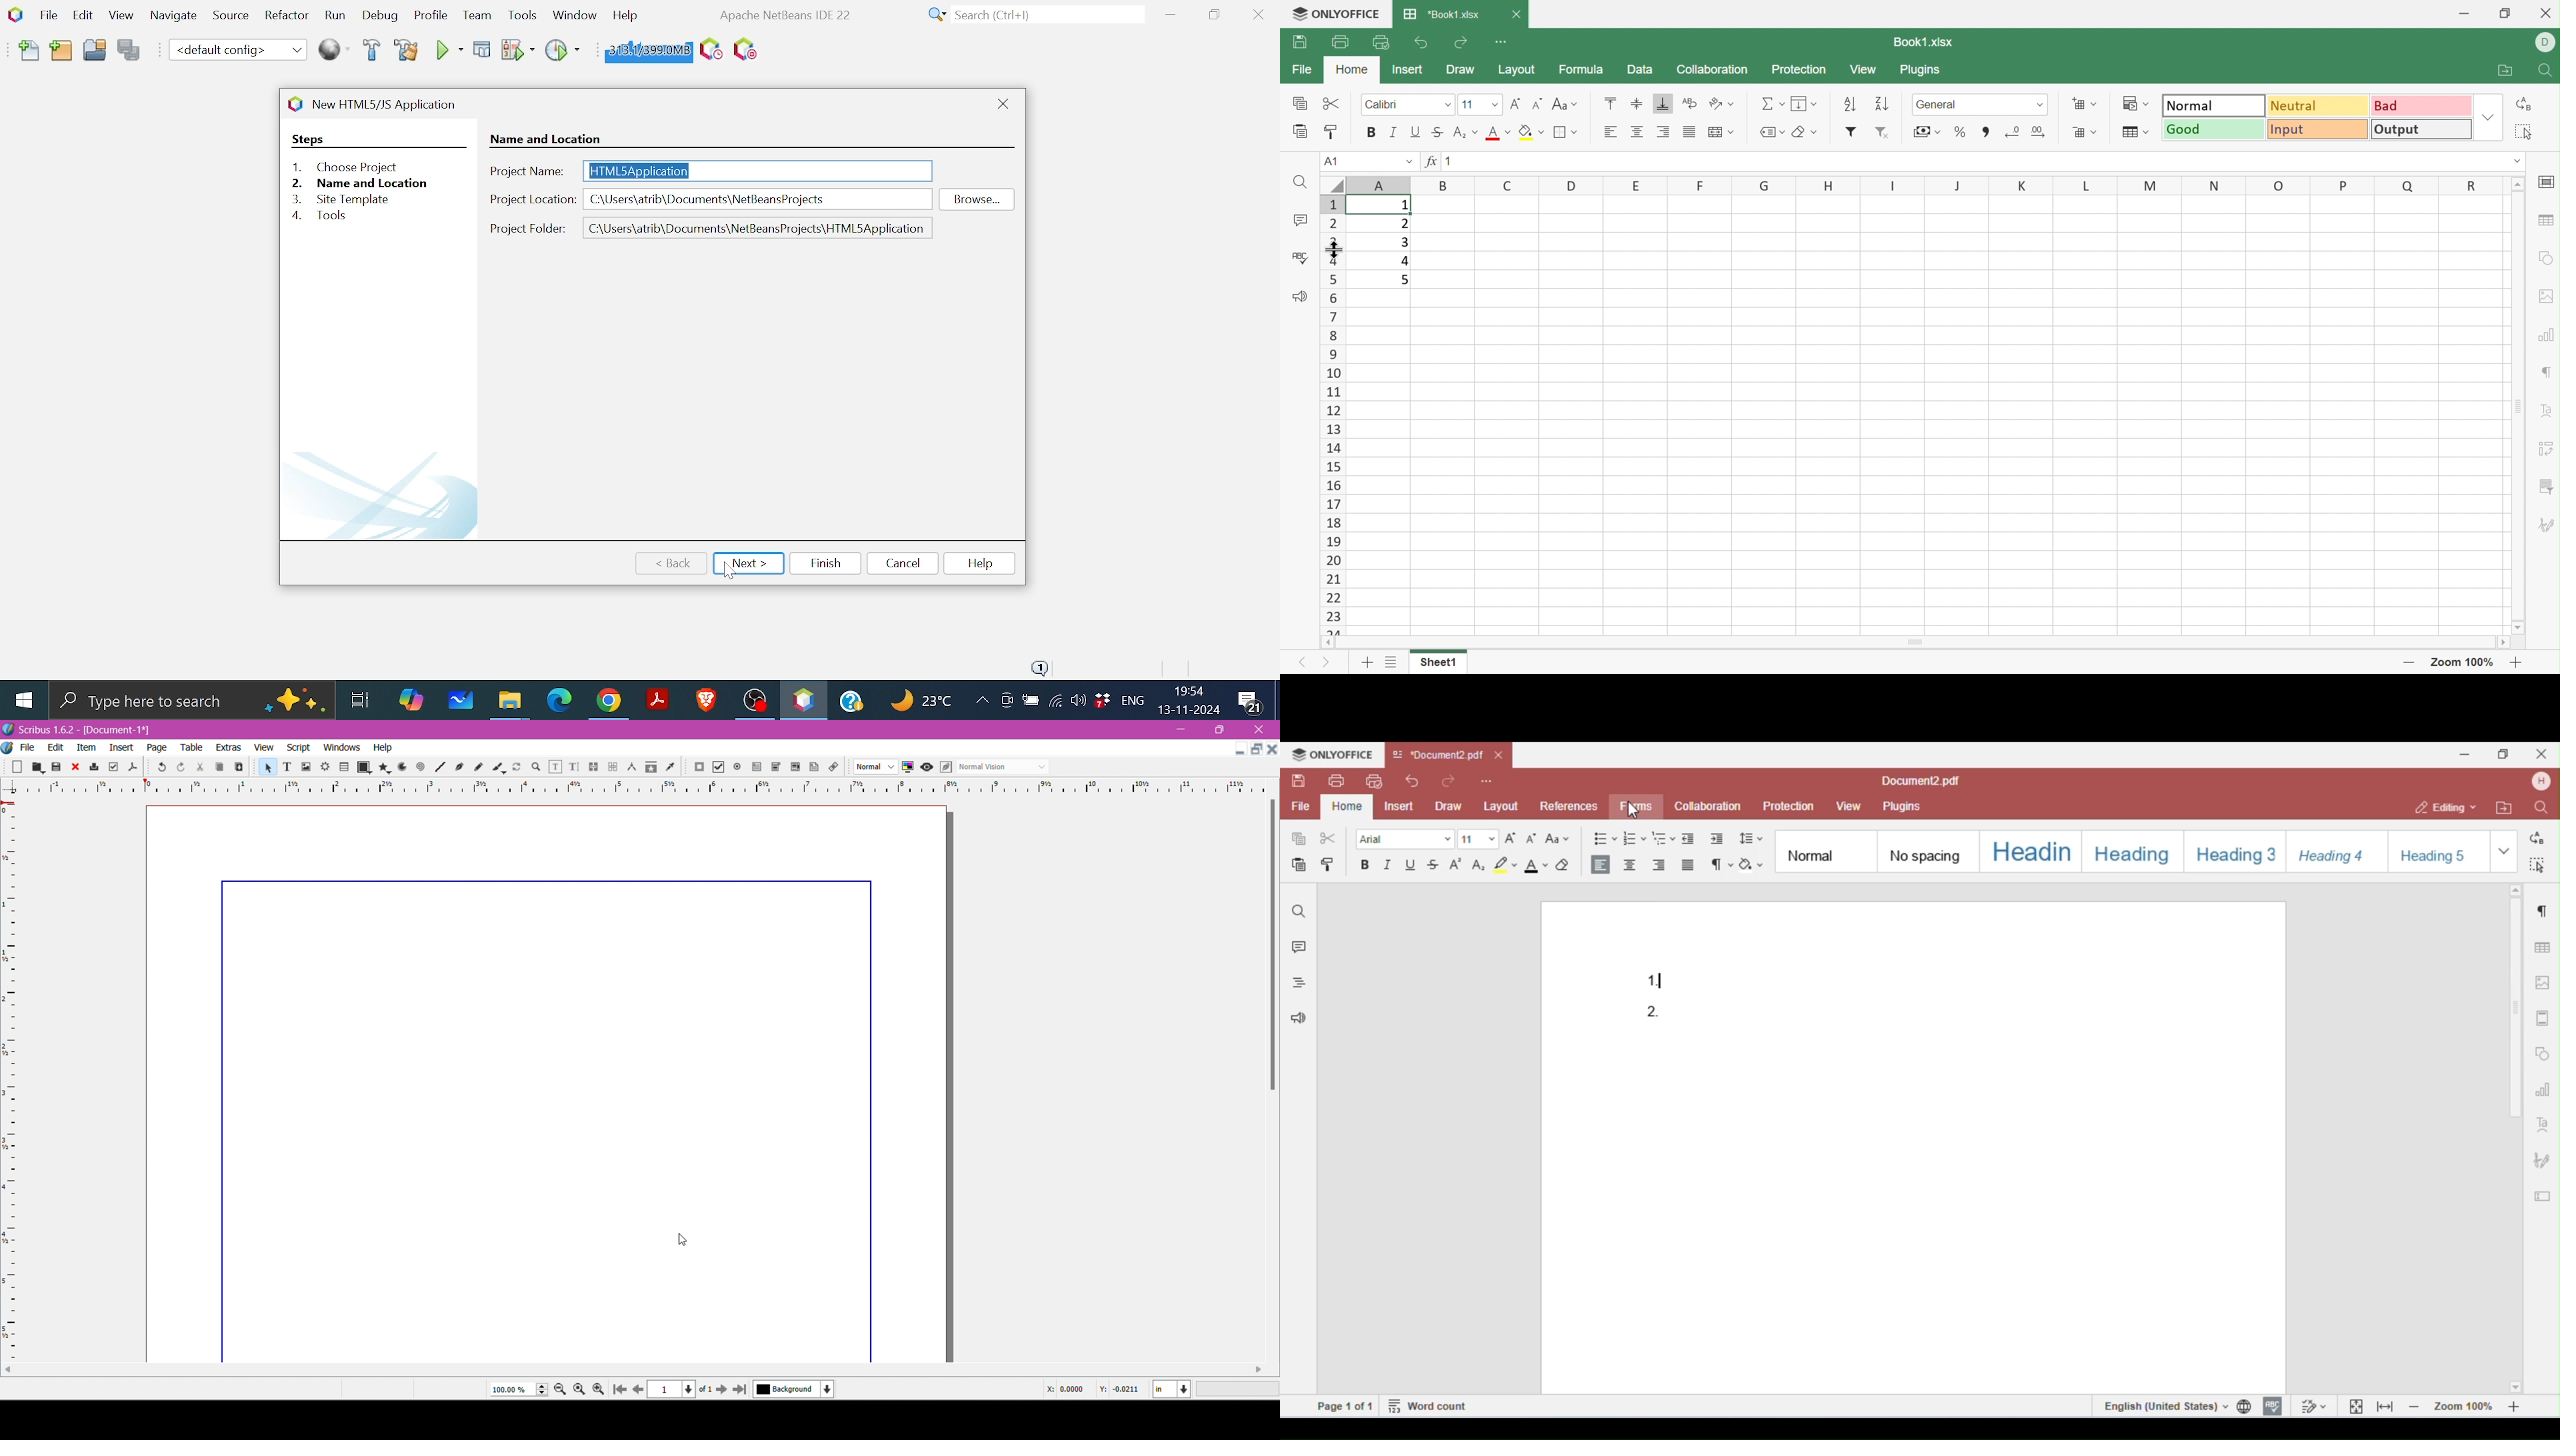 This screenshot has height=1456, width=2576. What do you see at coordinates (579, 1389) in the screenshot?
I see `Zoom to 100%` at bounding box center [579, 1389].